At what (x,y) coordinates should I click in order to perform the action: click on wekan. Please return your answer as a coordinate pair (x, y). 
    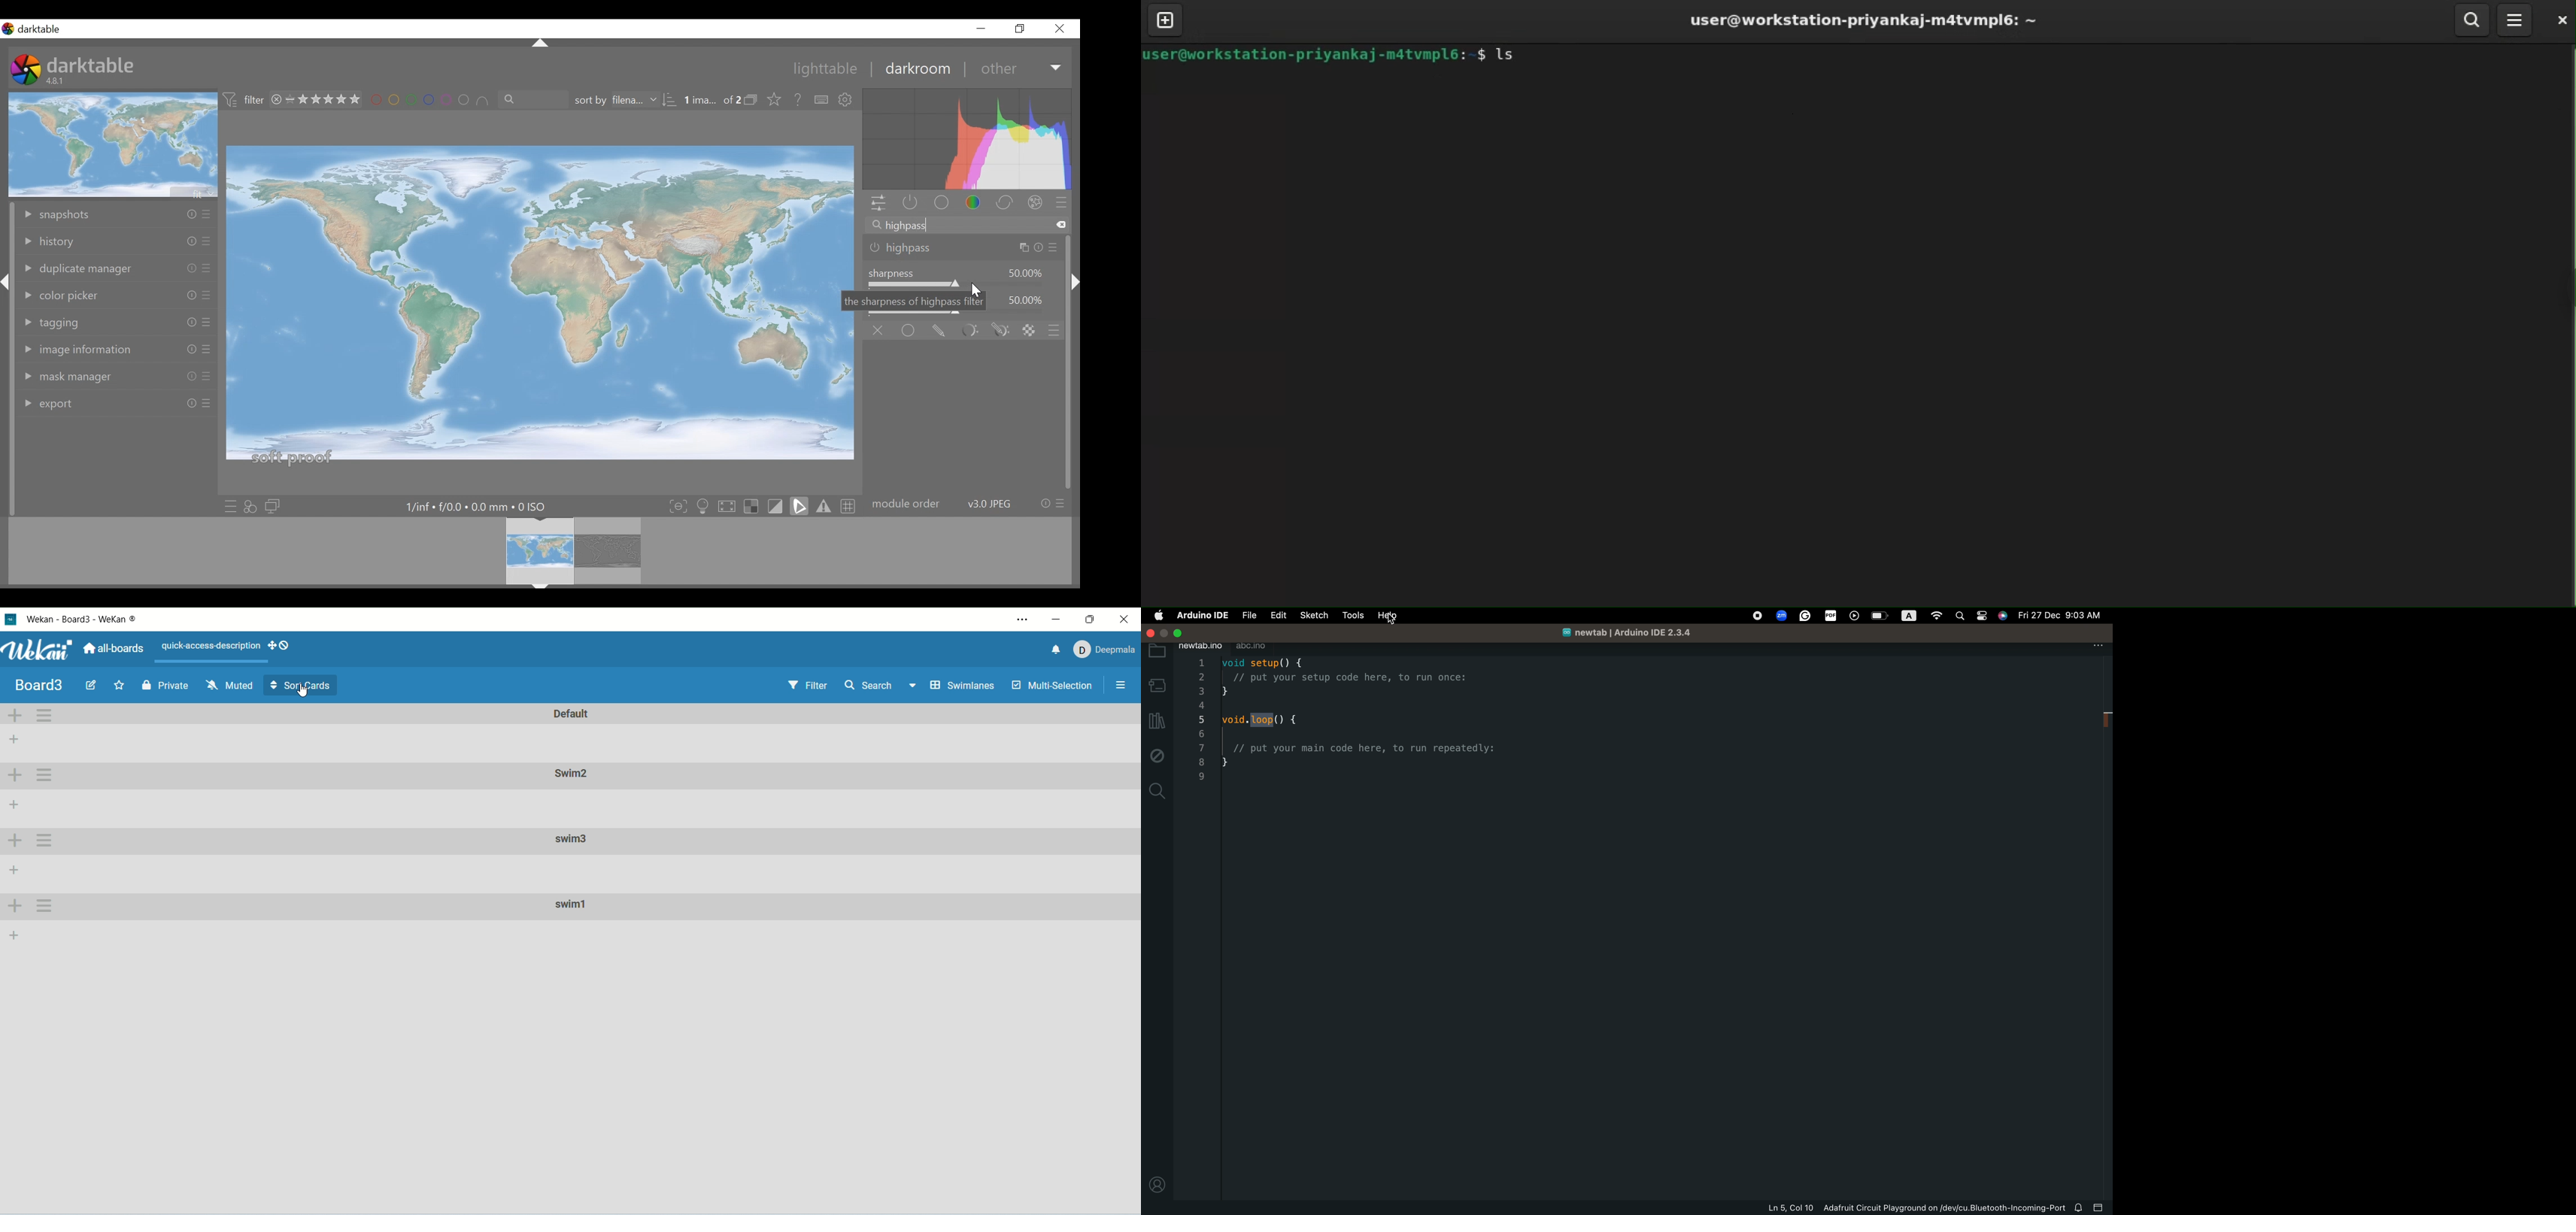
    Looking at the image, I should click on (37, 651).